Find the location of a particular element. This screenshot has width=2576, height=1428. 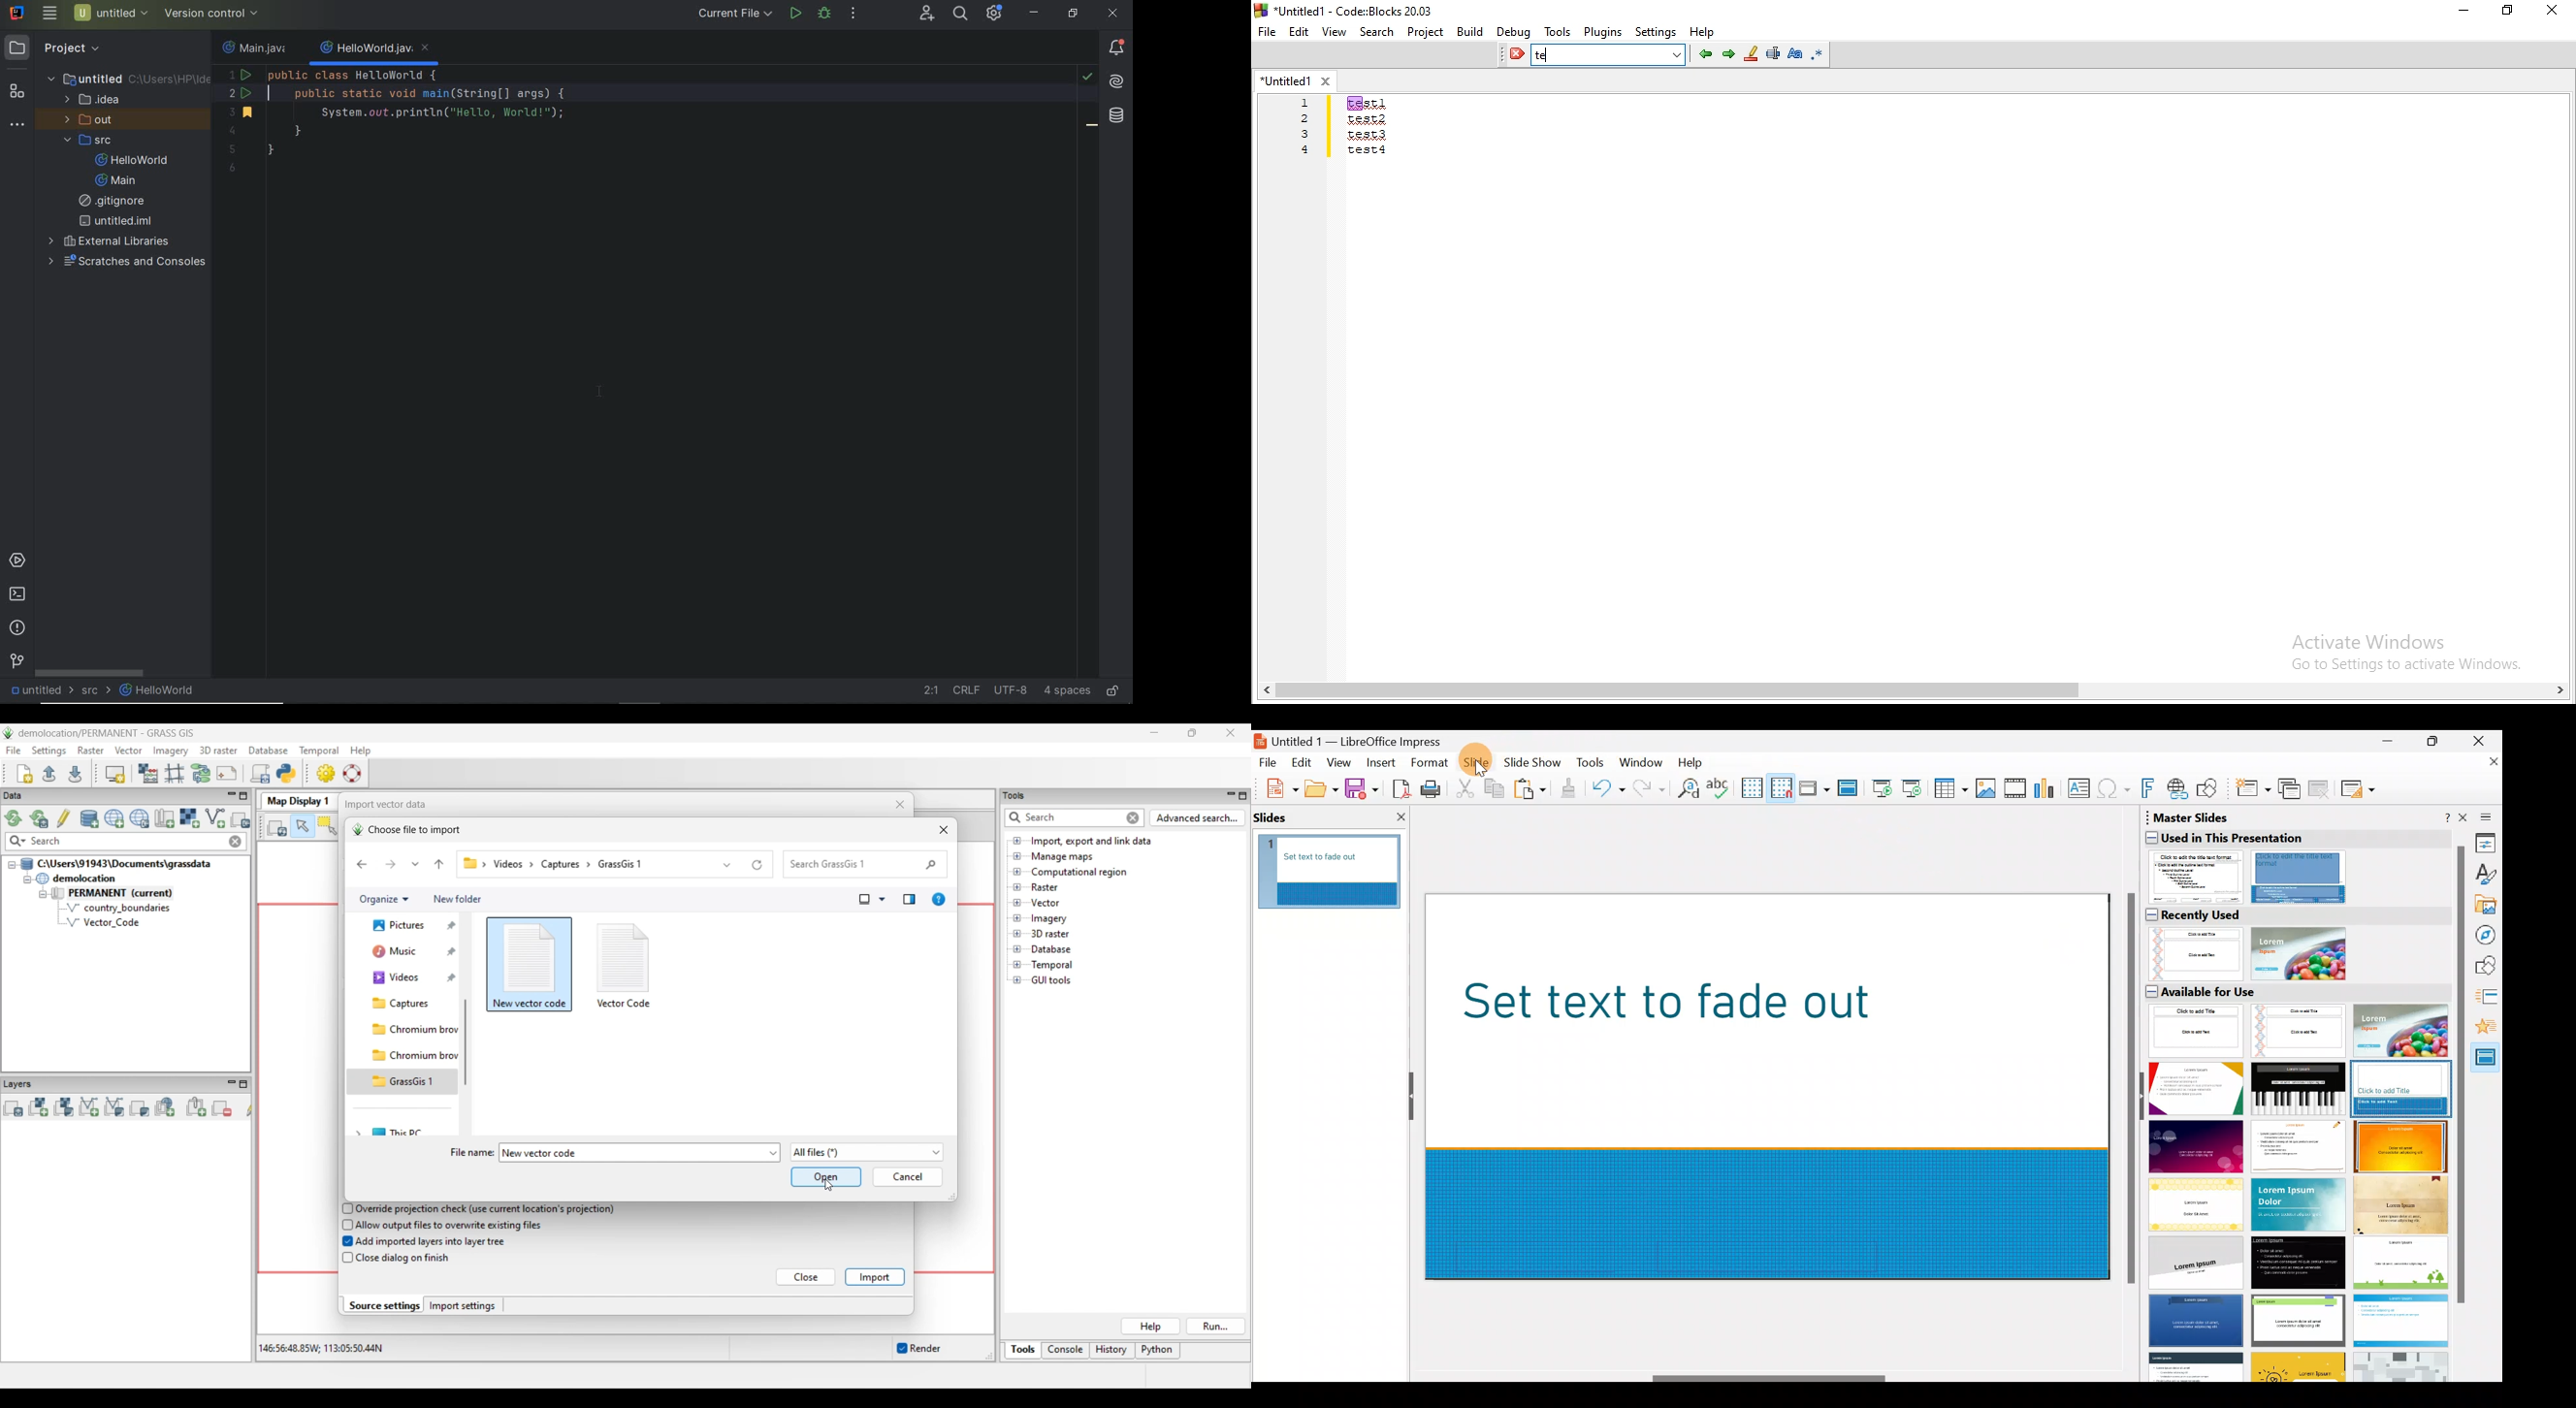

Insert chart is located at coordinates (2048, 789).